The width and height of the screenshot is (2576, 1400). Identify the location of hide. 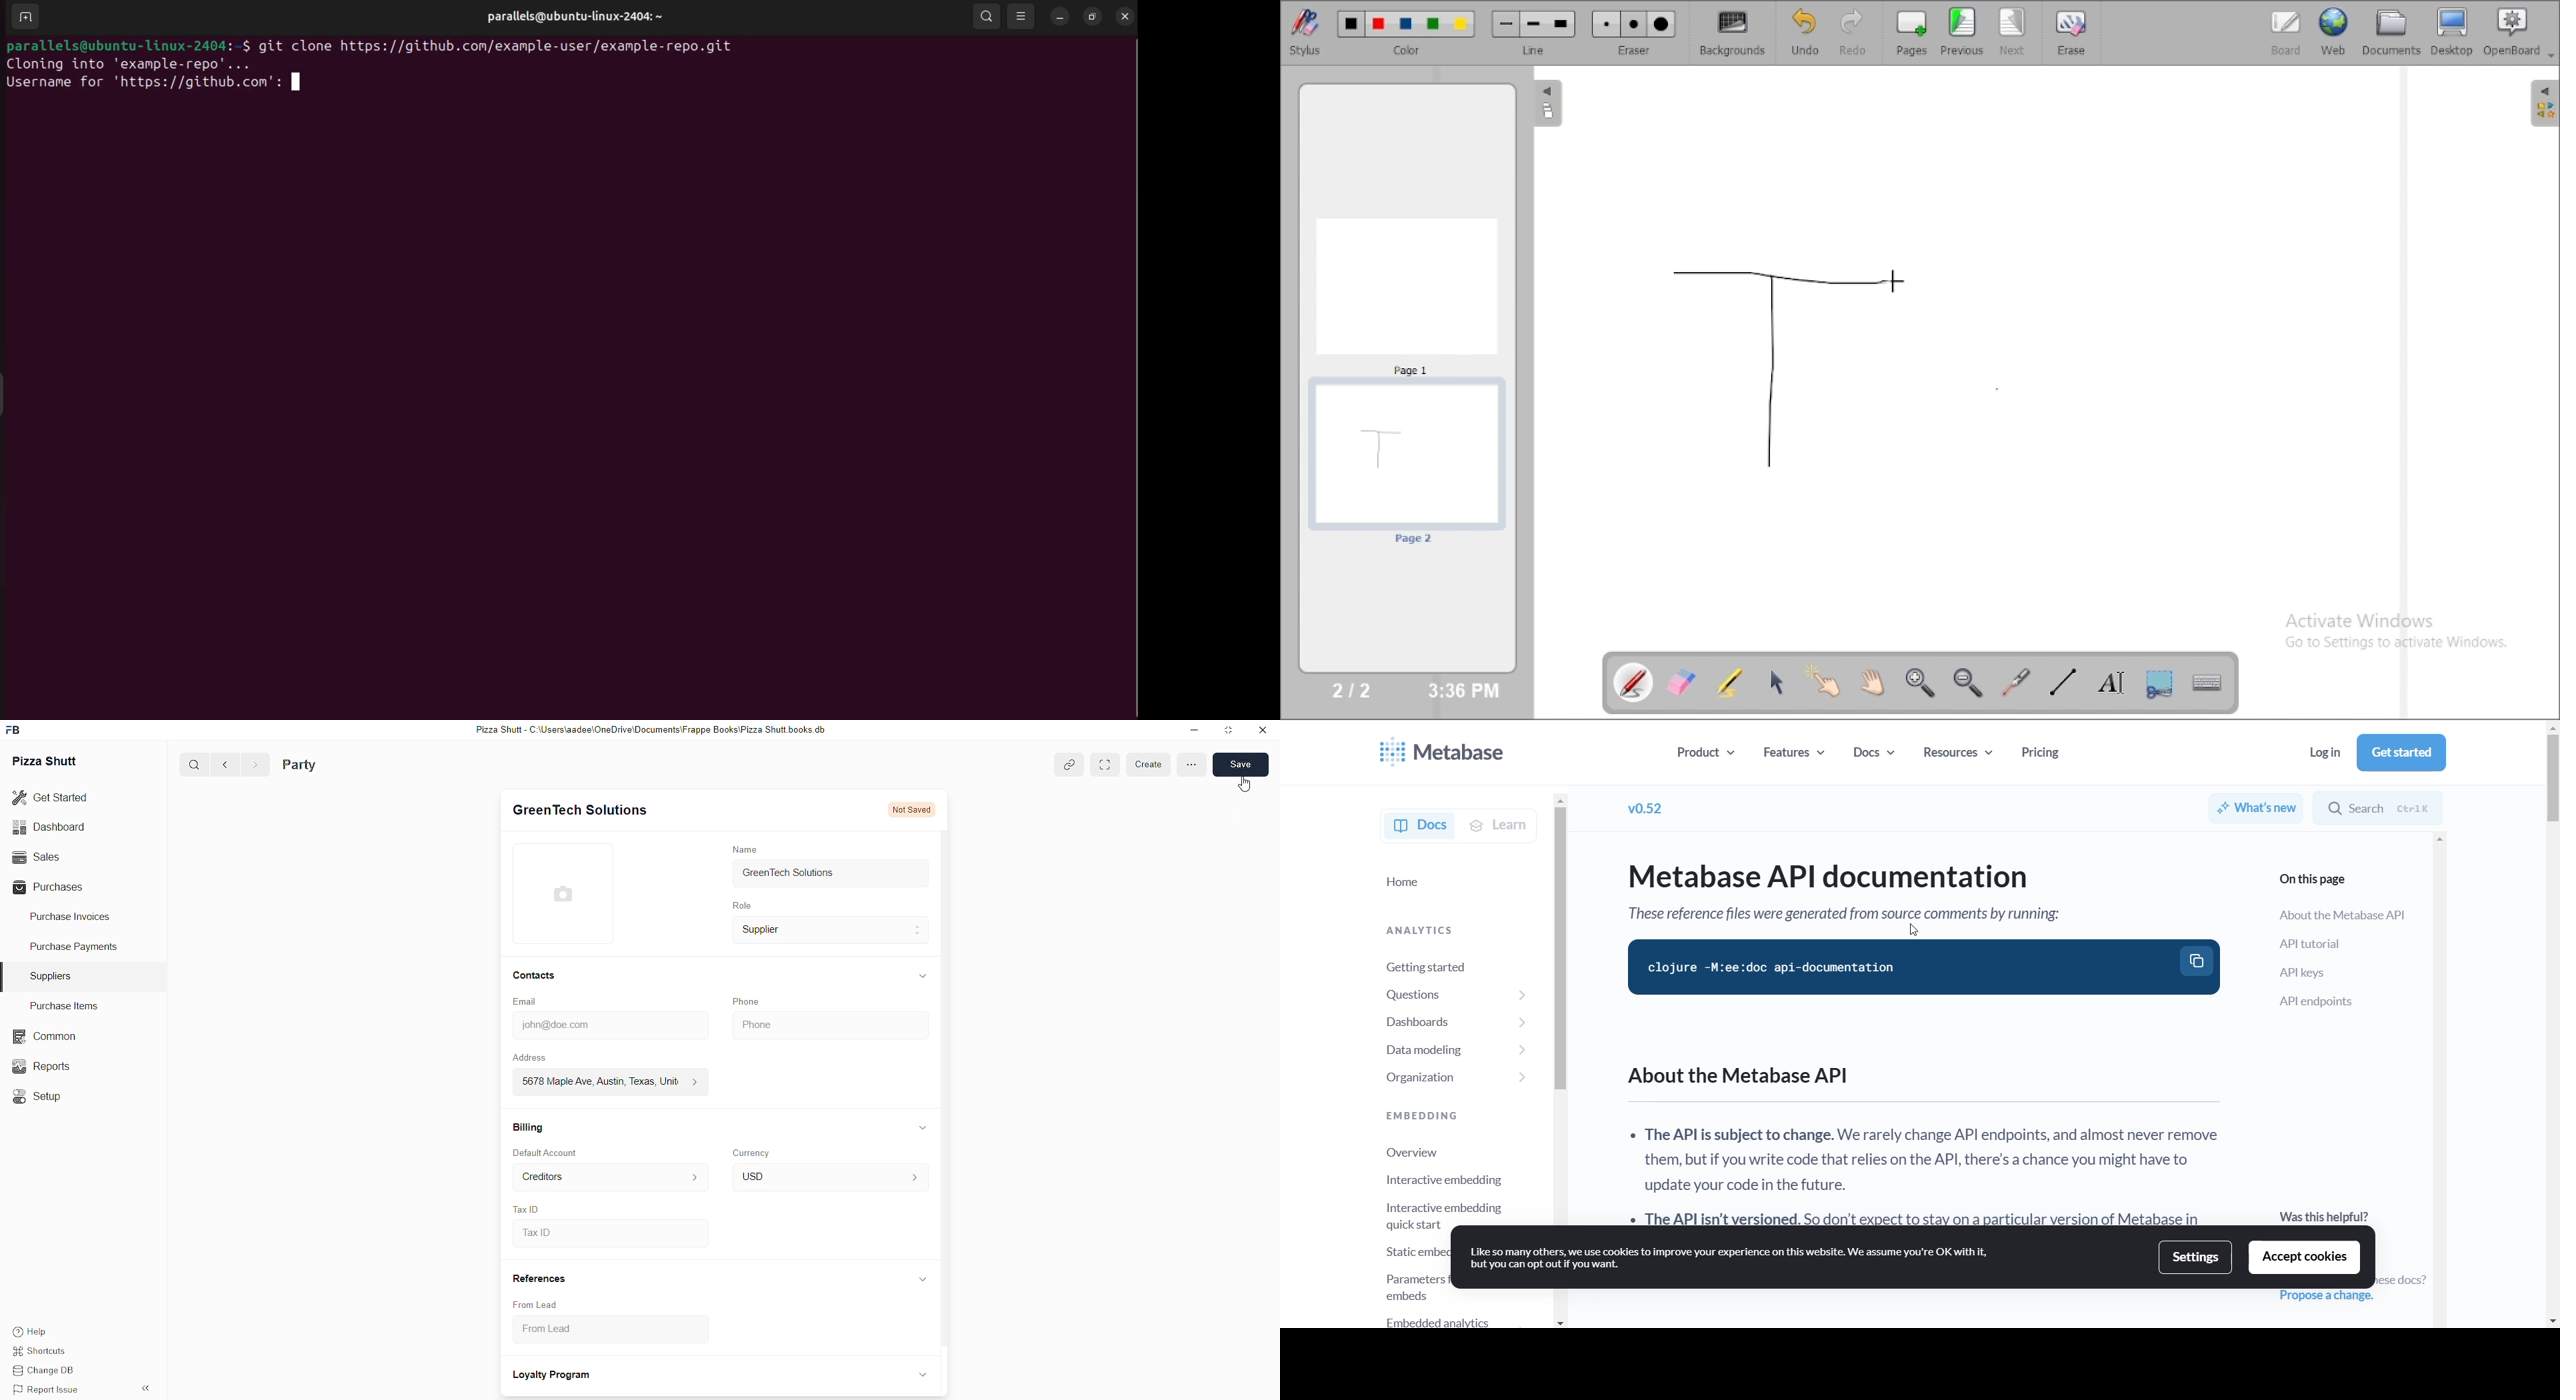
(923, 1127).